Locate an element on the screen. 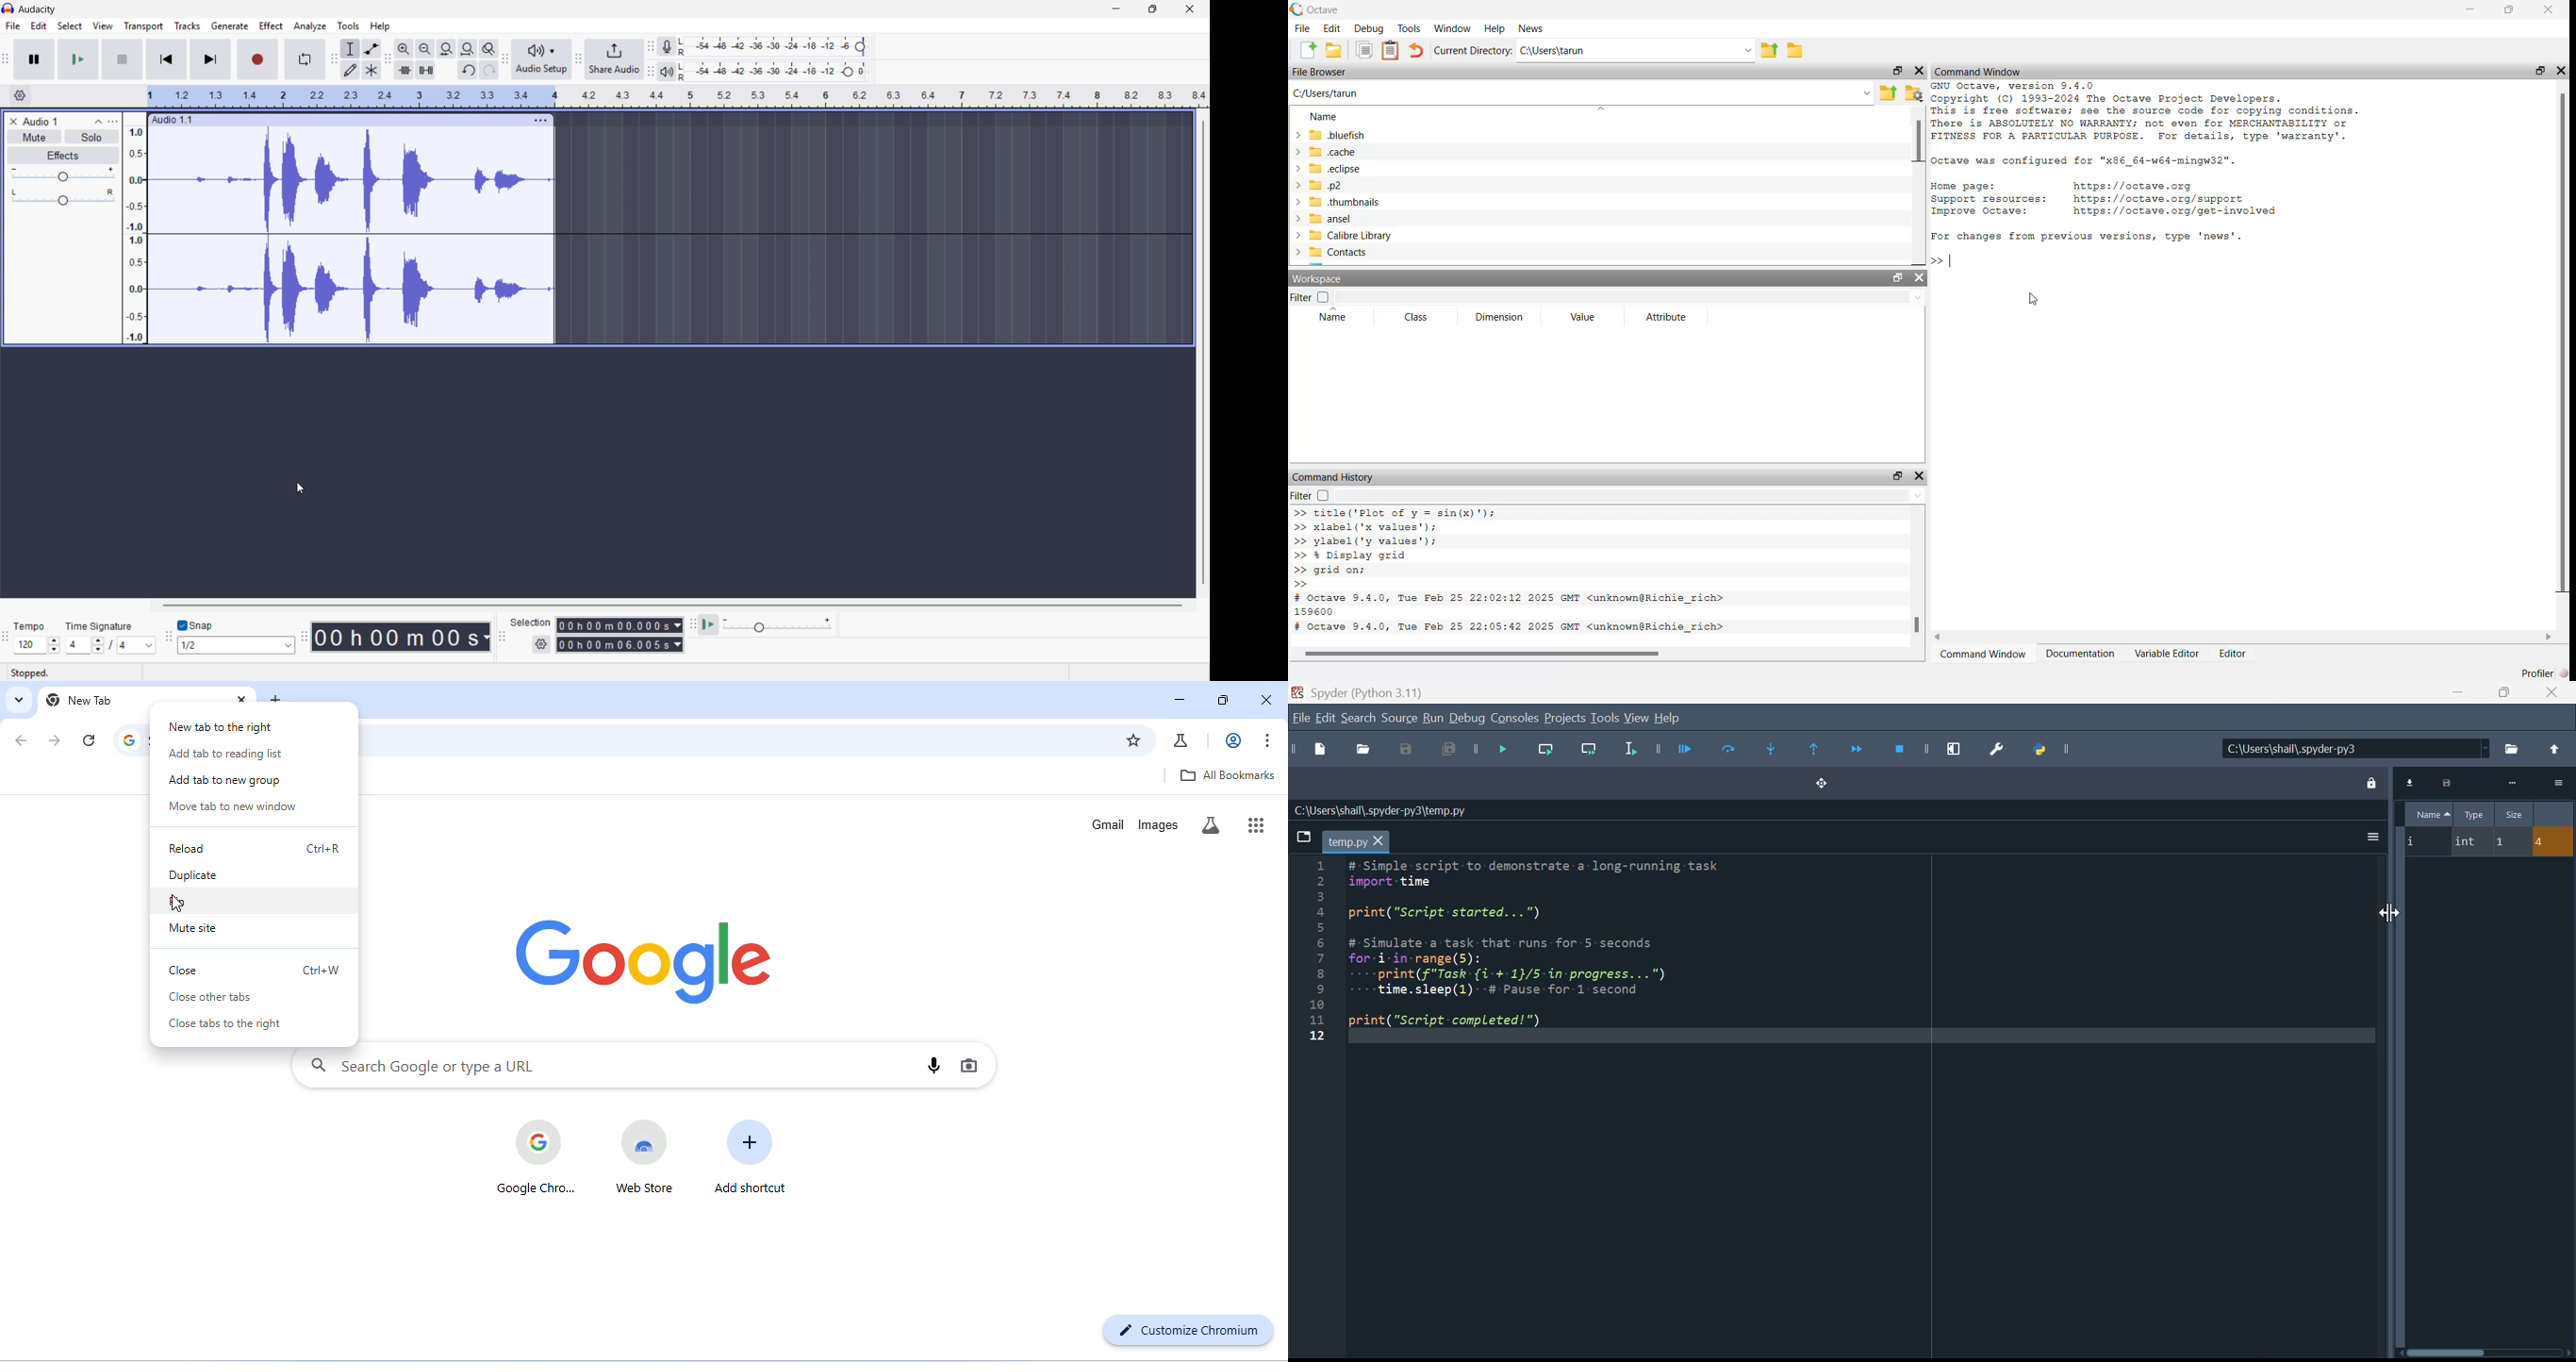 This screenshot has width=2576, height=1372. google logo is located at coordinates (652, 958).